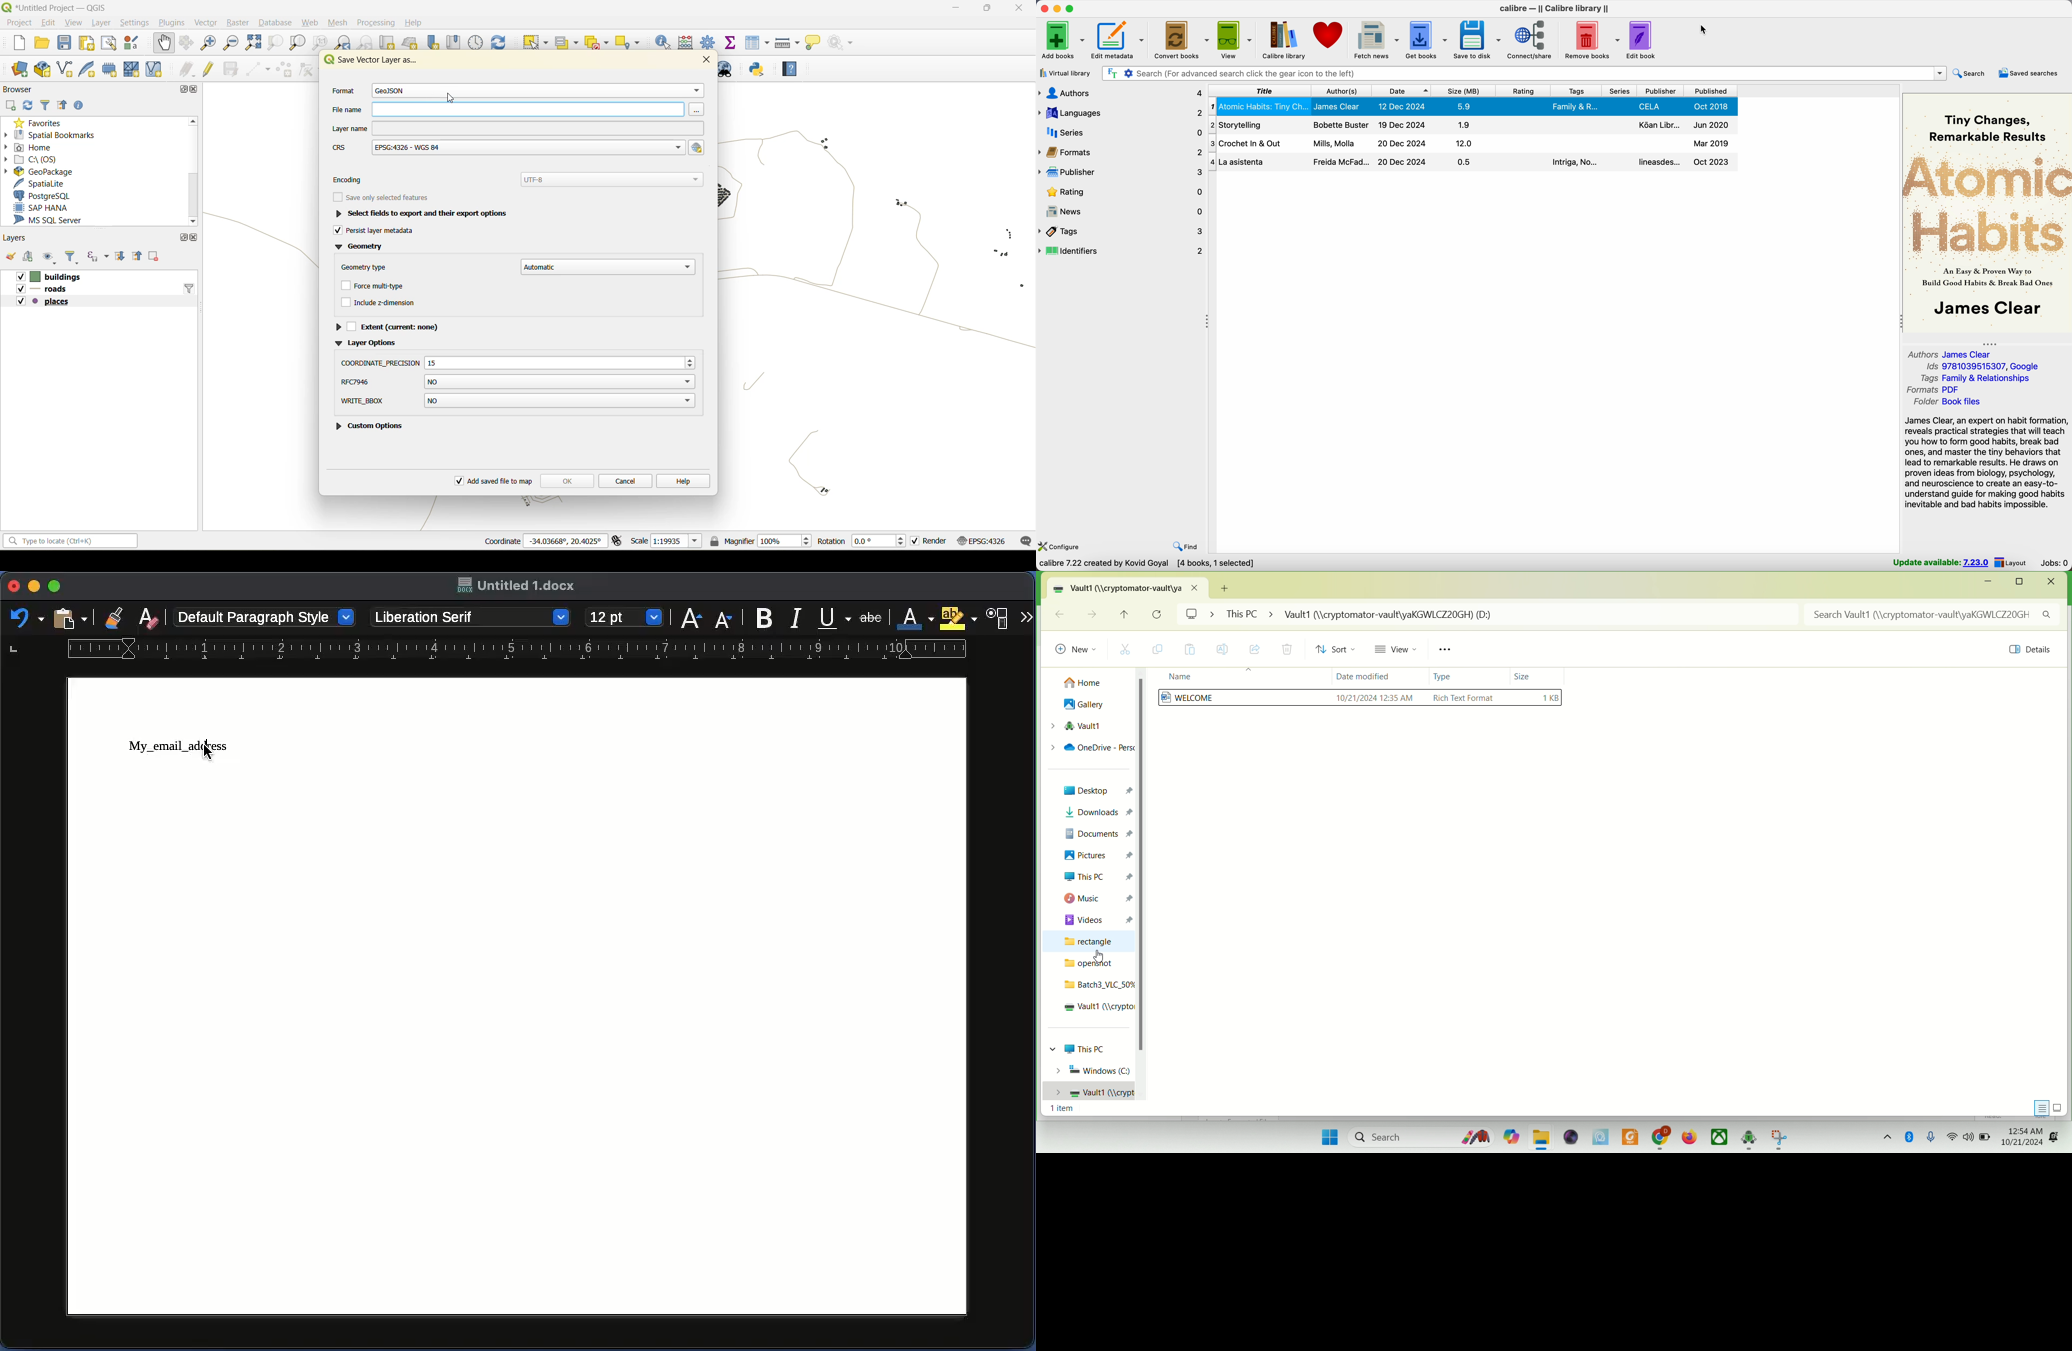 The image size is (2072, 1372). Describe the element at coordinates (207, 753) in the screenshot. I see `cursor` at that location.